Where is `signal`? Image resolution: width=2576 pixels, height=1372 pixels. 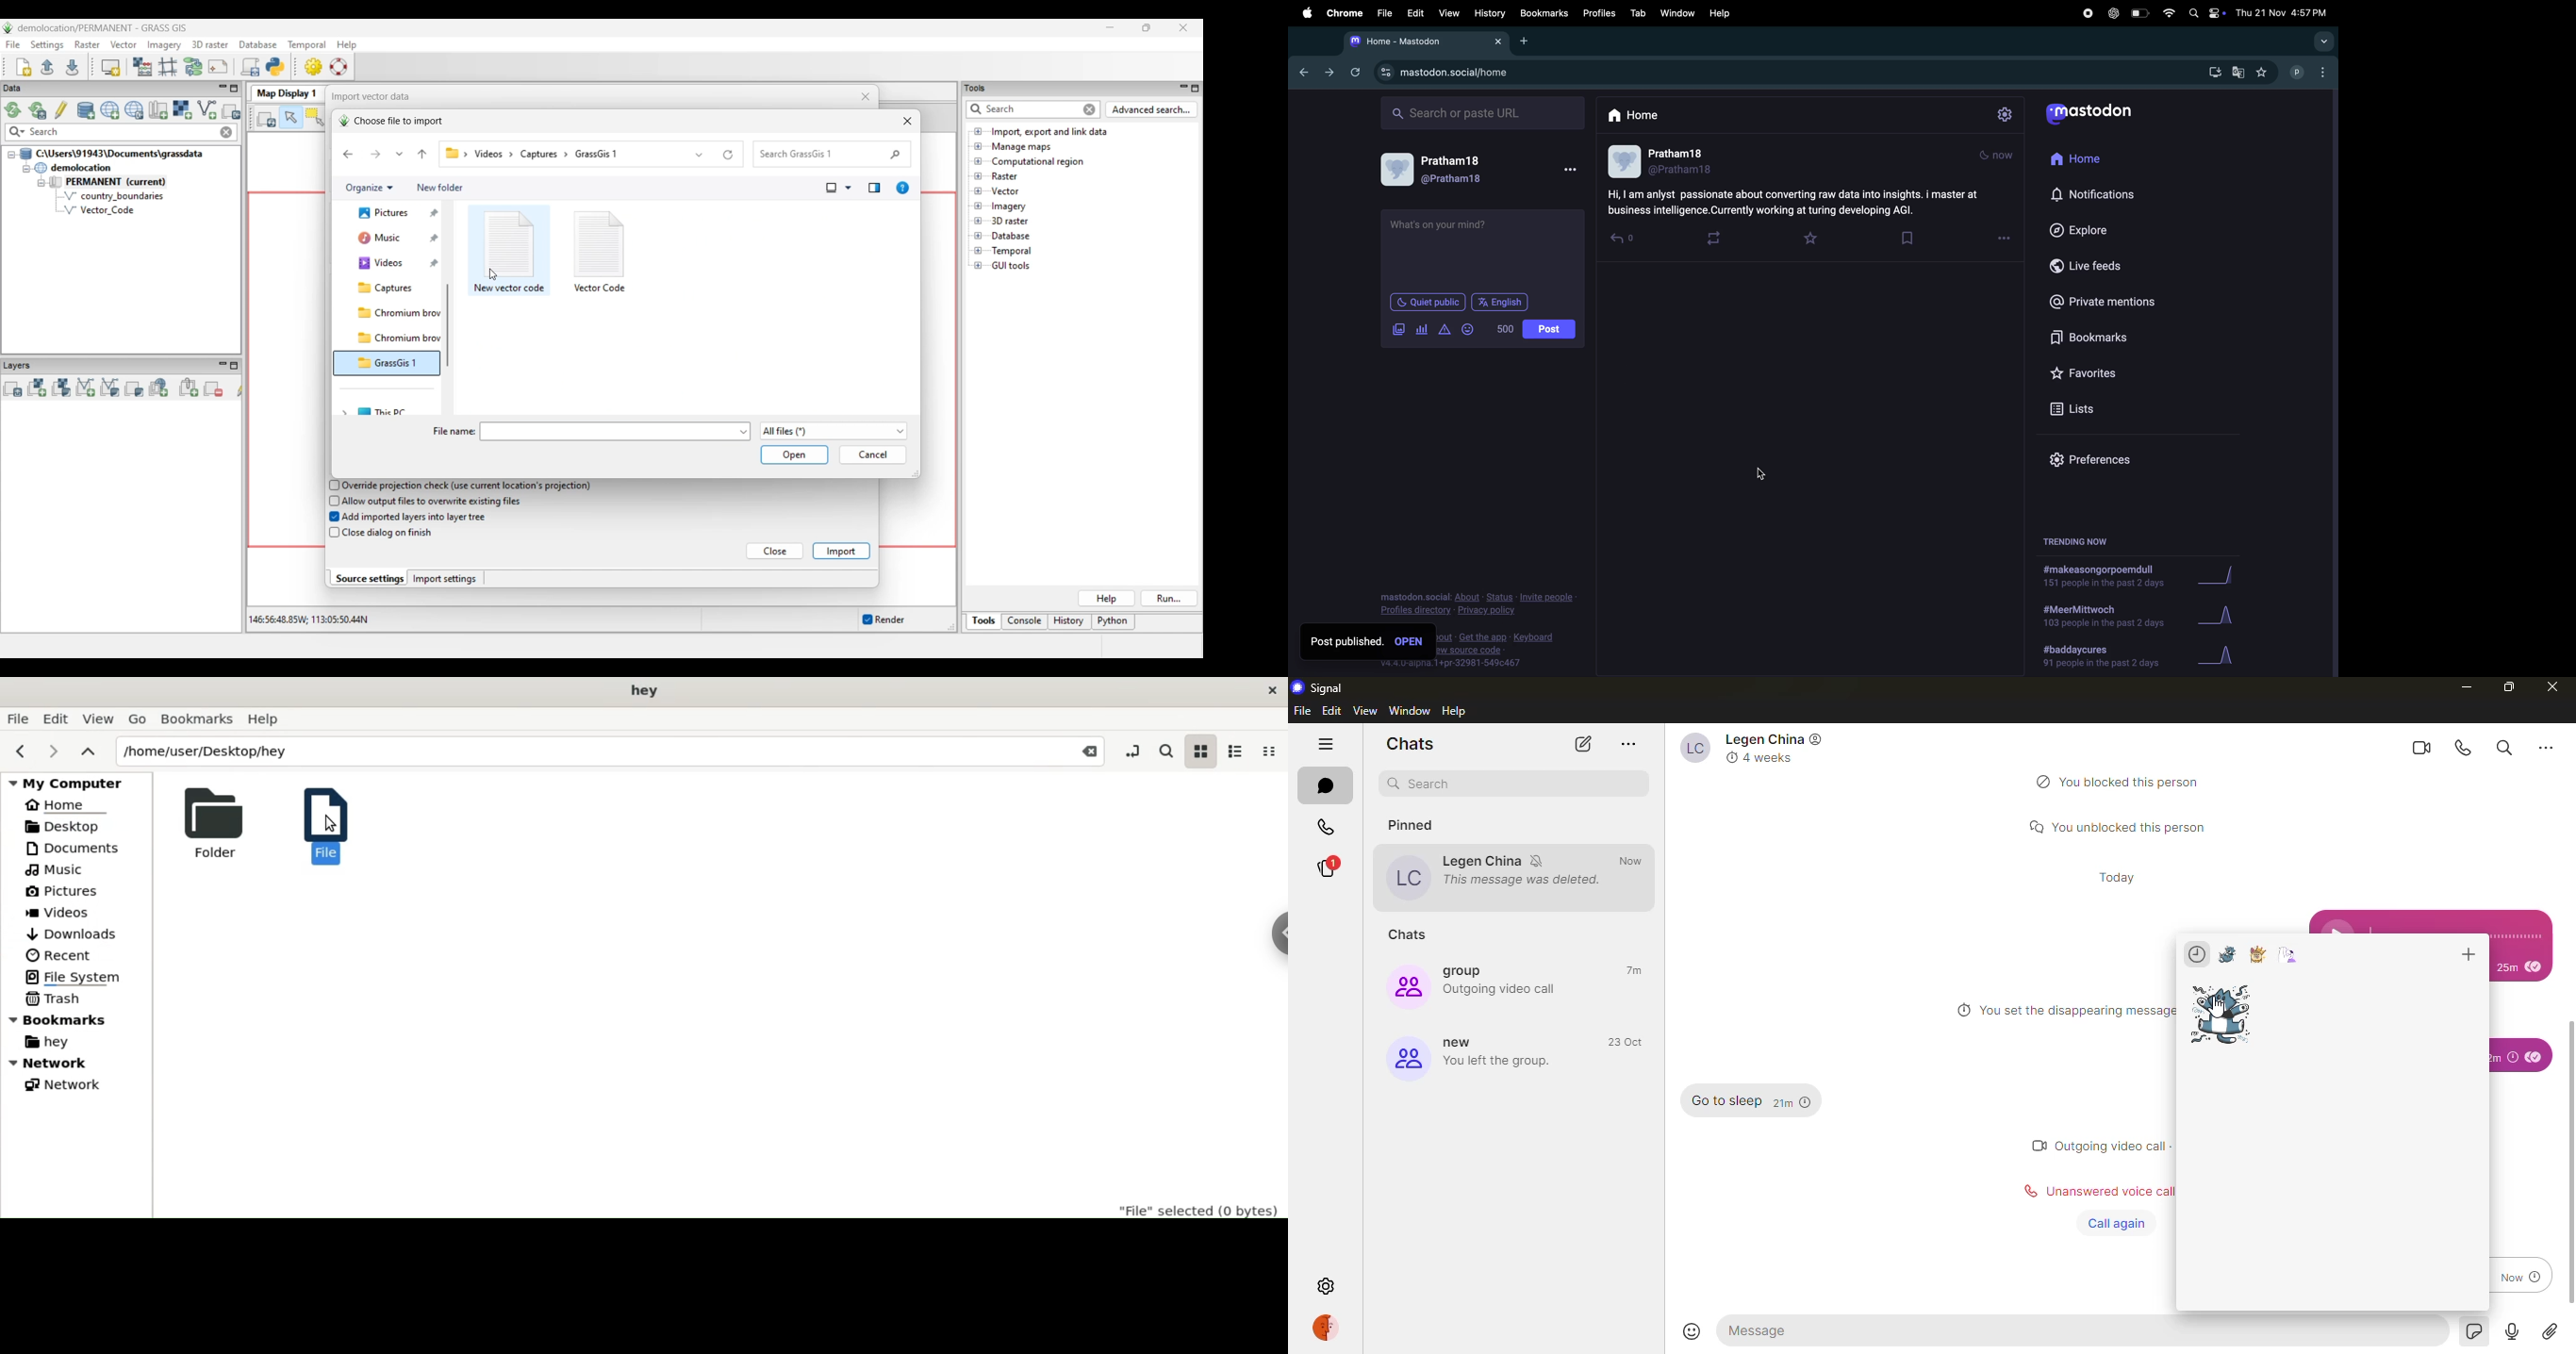 signal is located at coordinates (1325, 689).